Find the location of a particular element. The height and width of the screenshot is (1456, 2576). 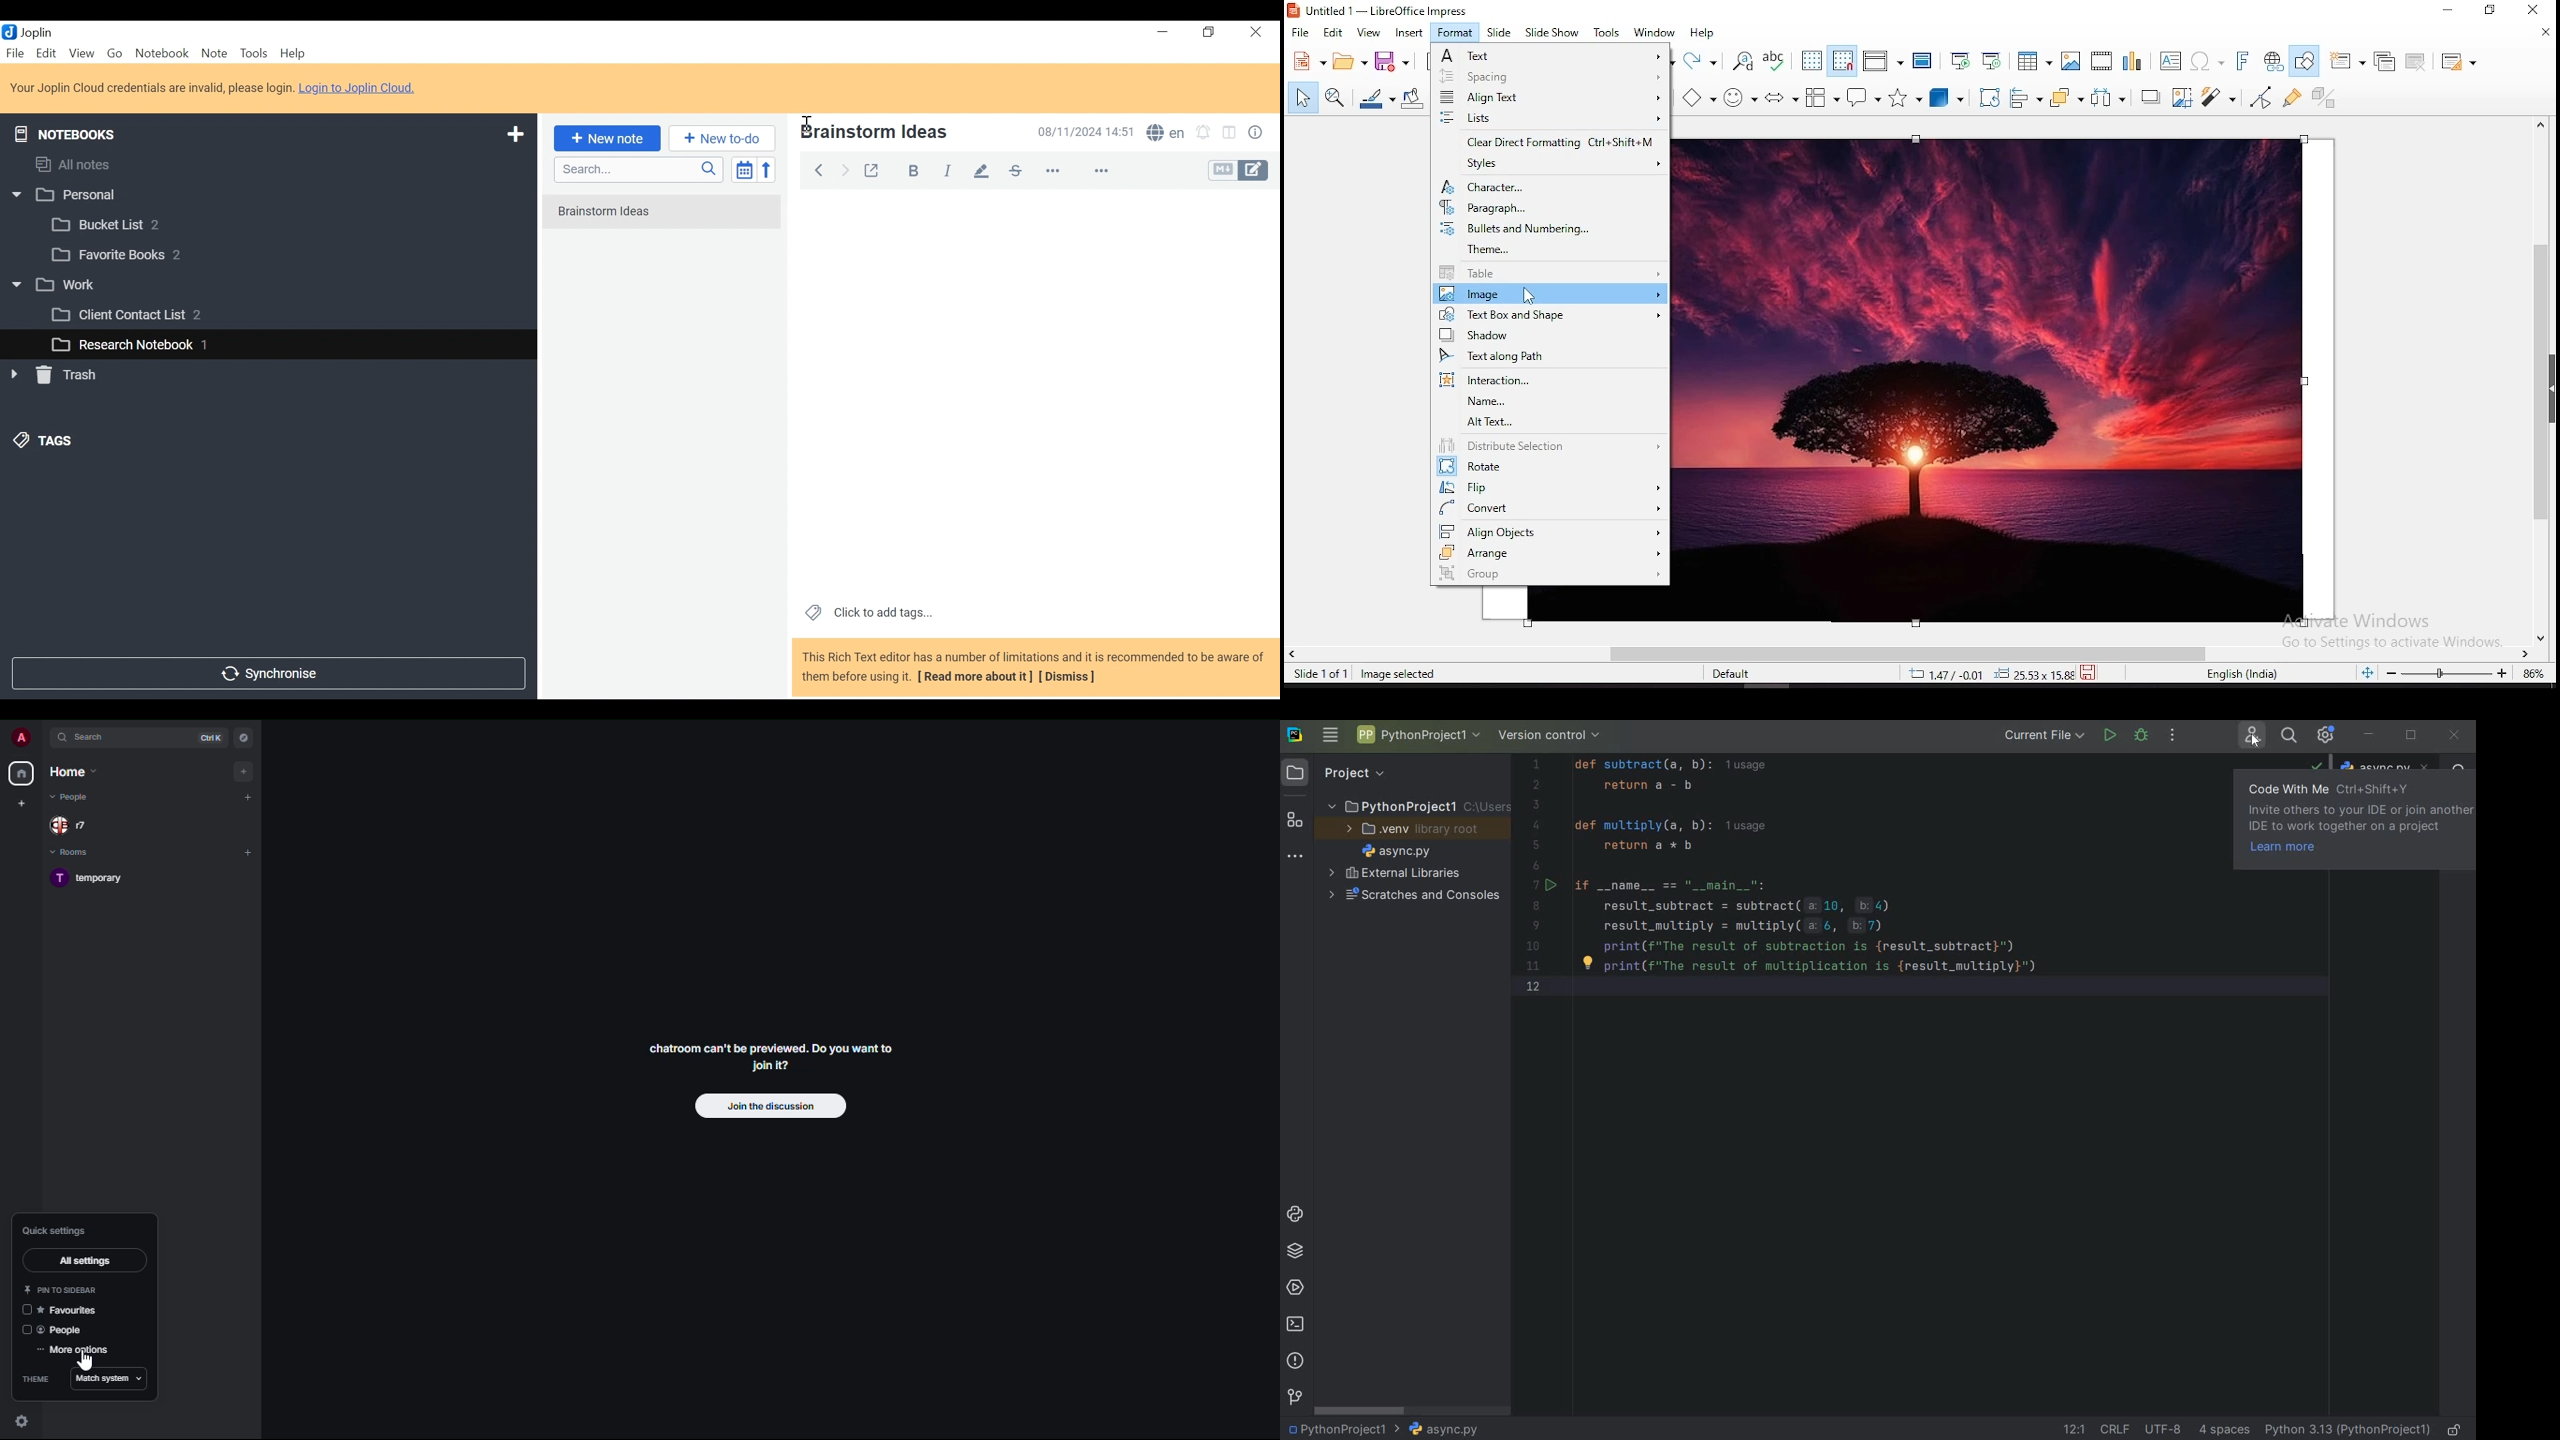

all settings is located at coordinates (84, 1259).